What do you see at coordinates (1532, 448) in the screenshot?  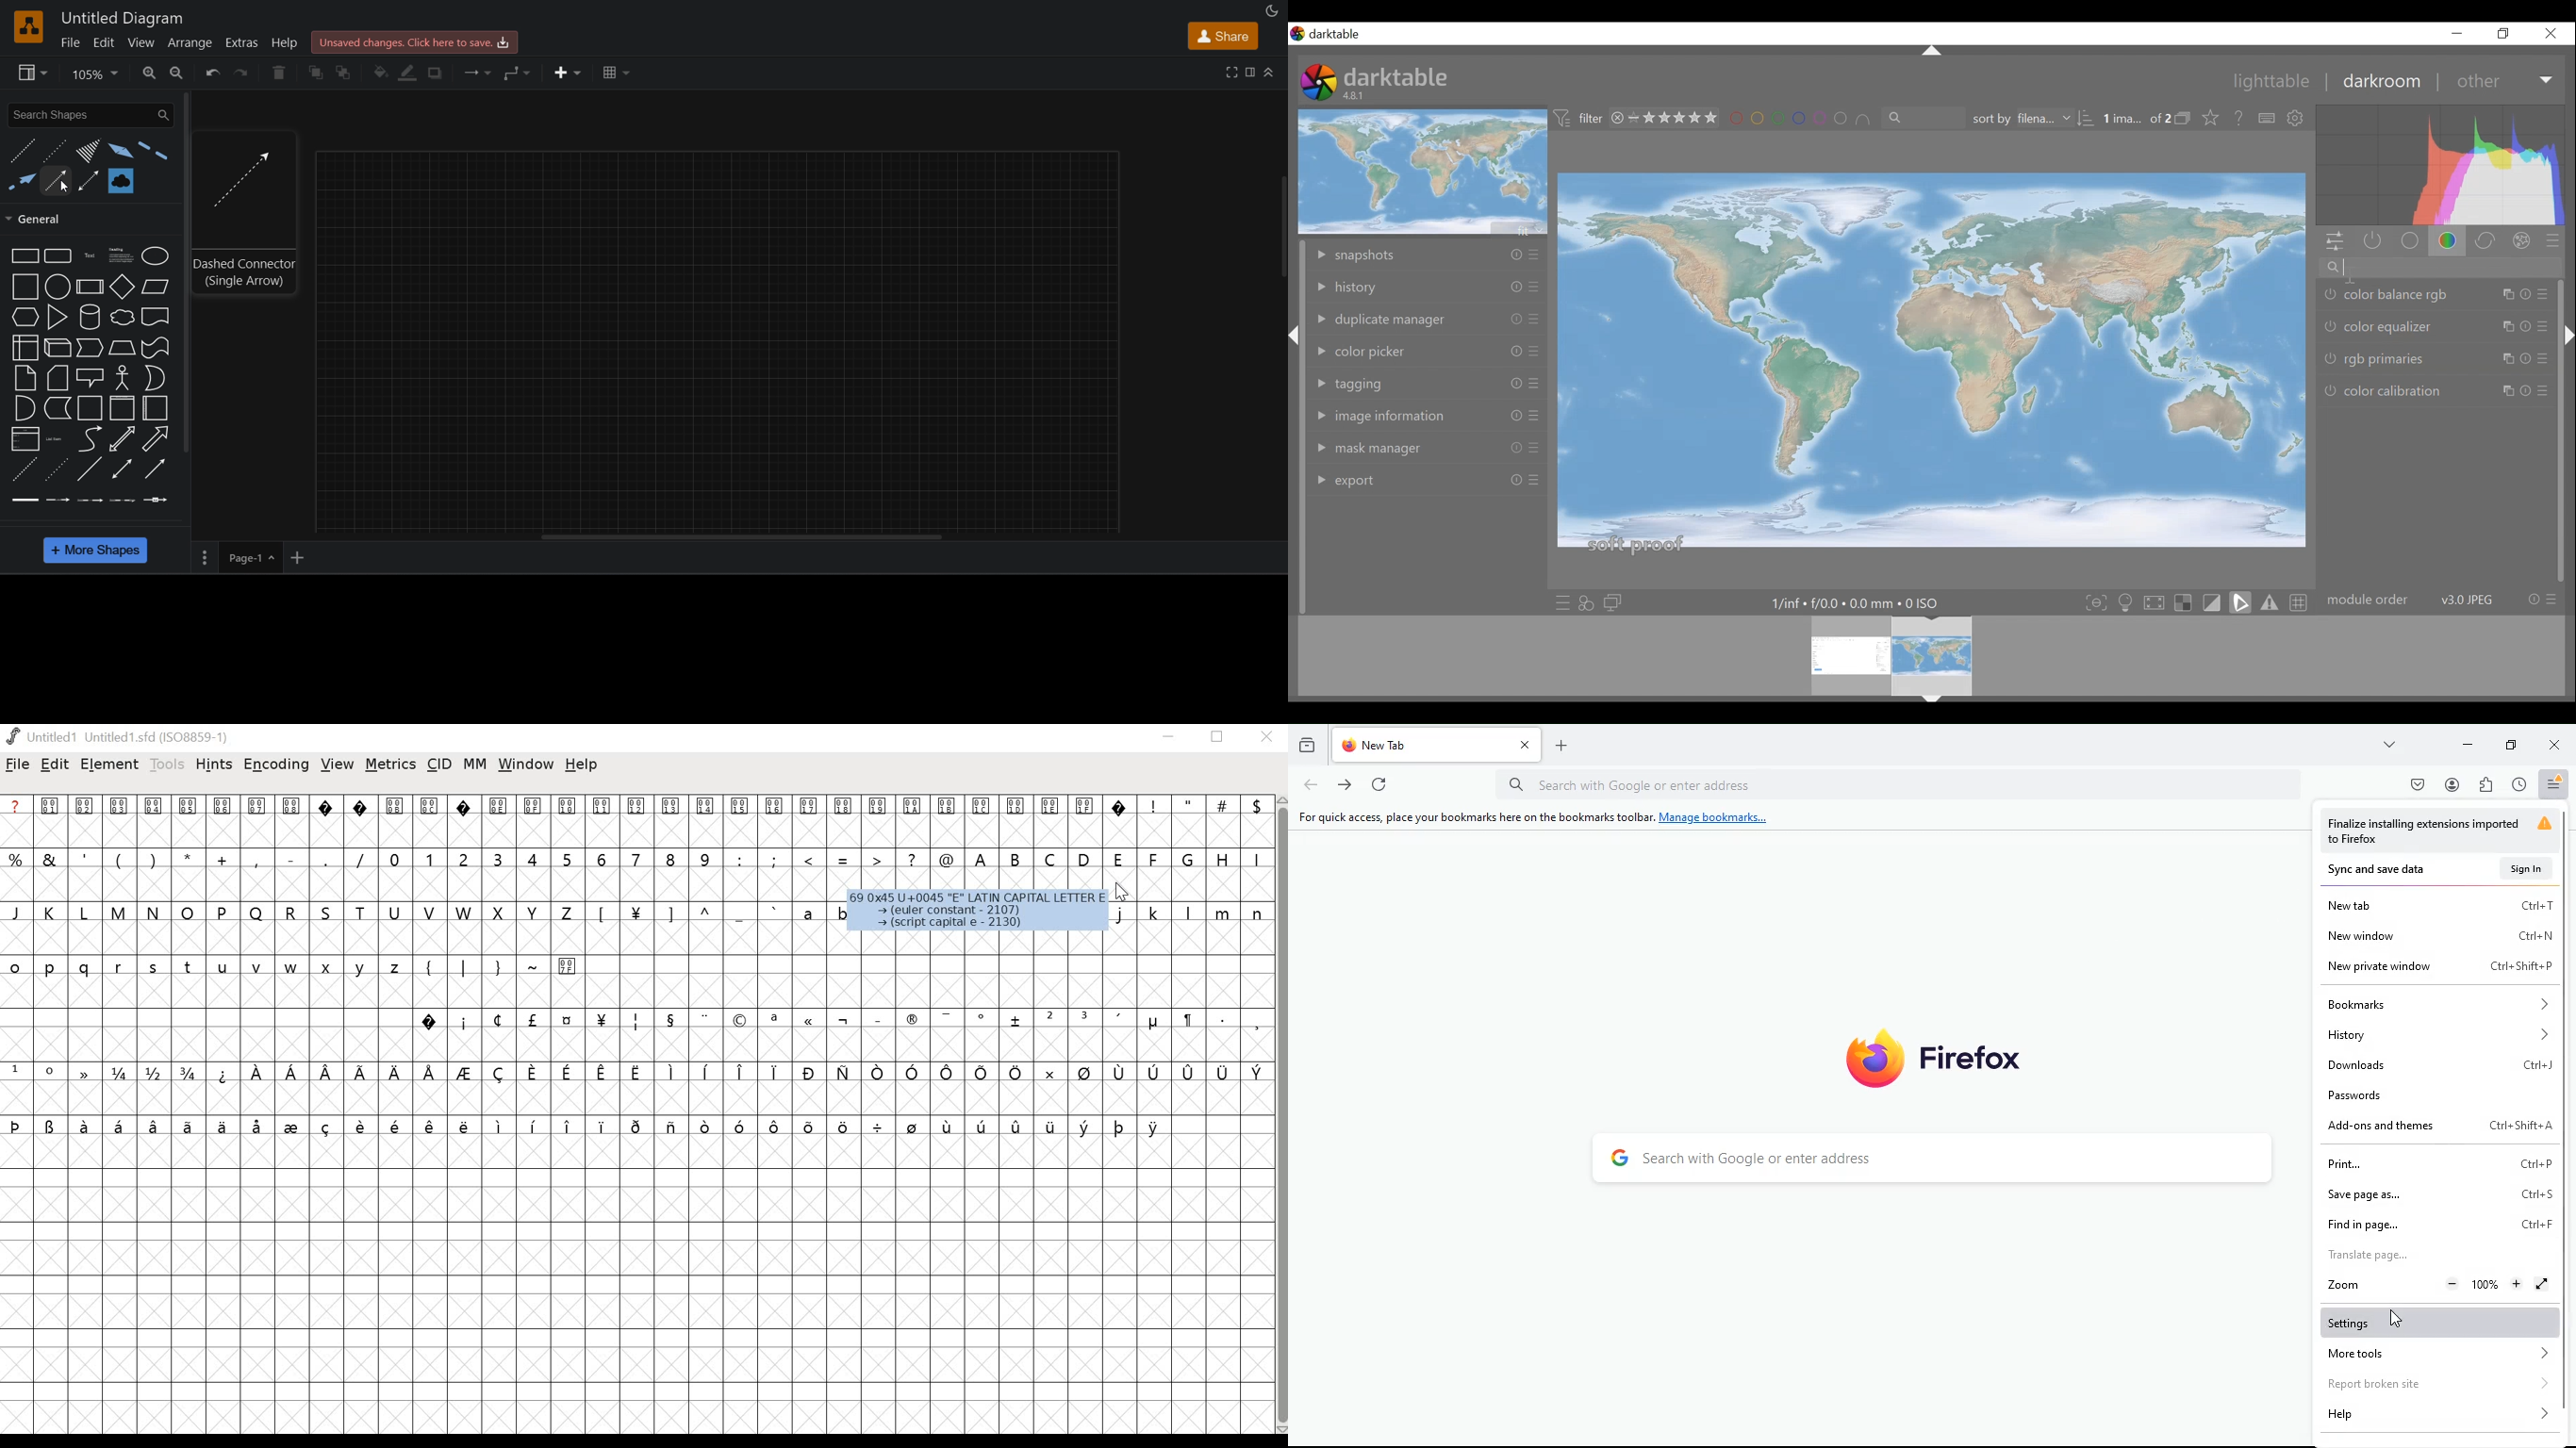 I see `` at bounding box center [1532, 448].